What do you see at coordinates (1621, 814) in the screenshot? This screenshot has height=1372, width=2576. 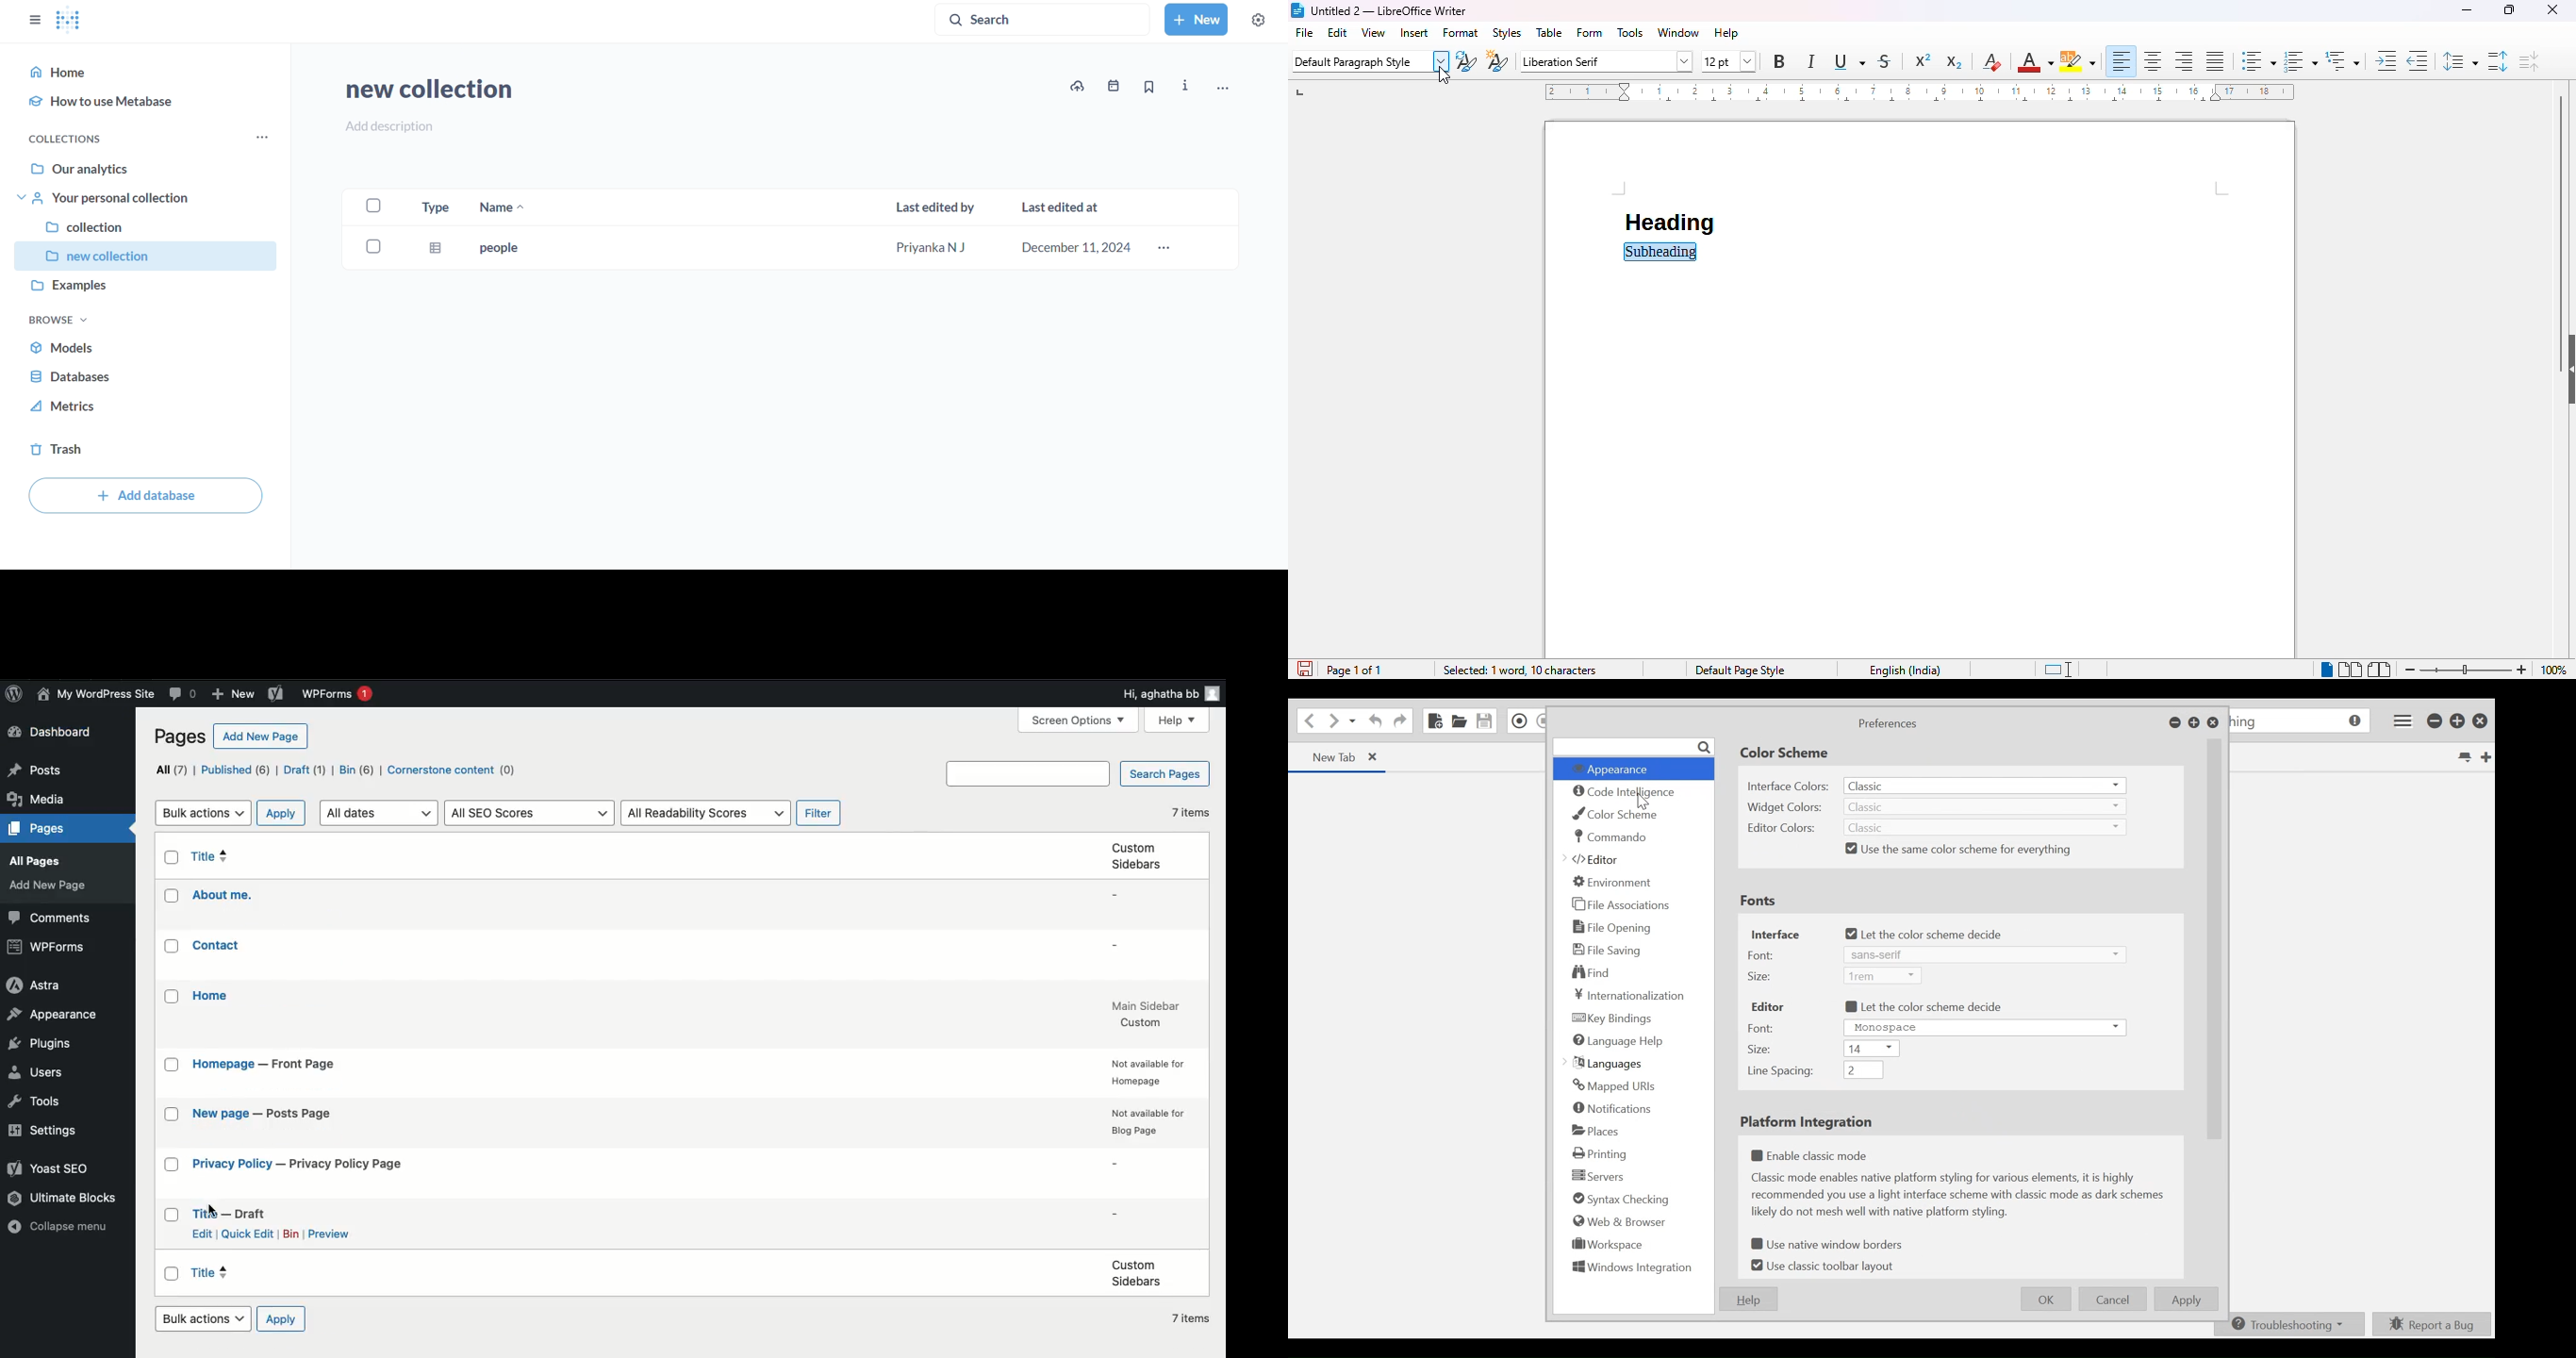 I see `Color Scheme` at bounding box center [1621, 814].